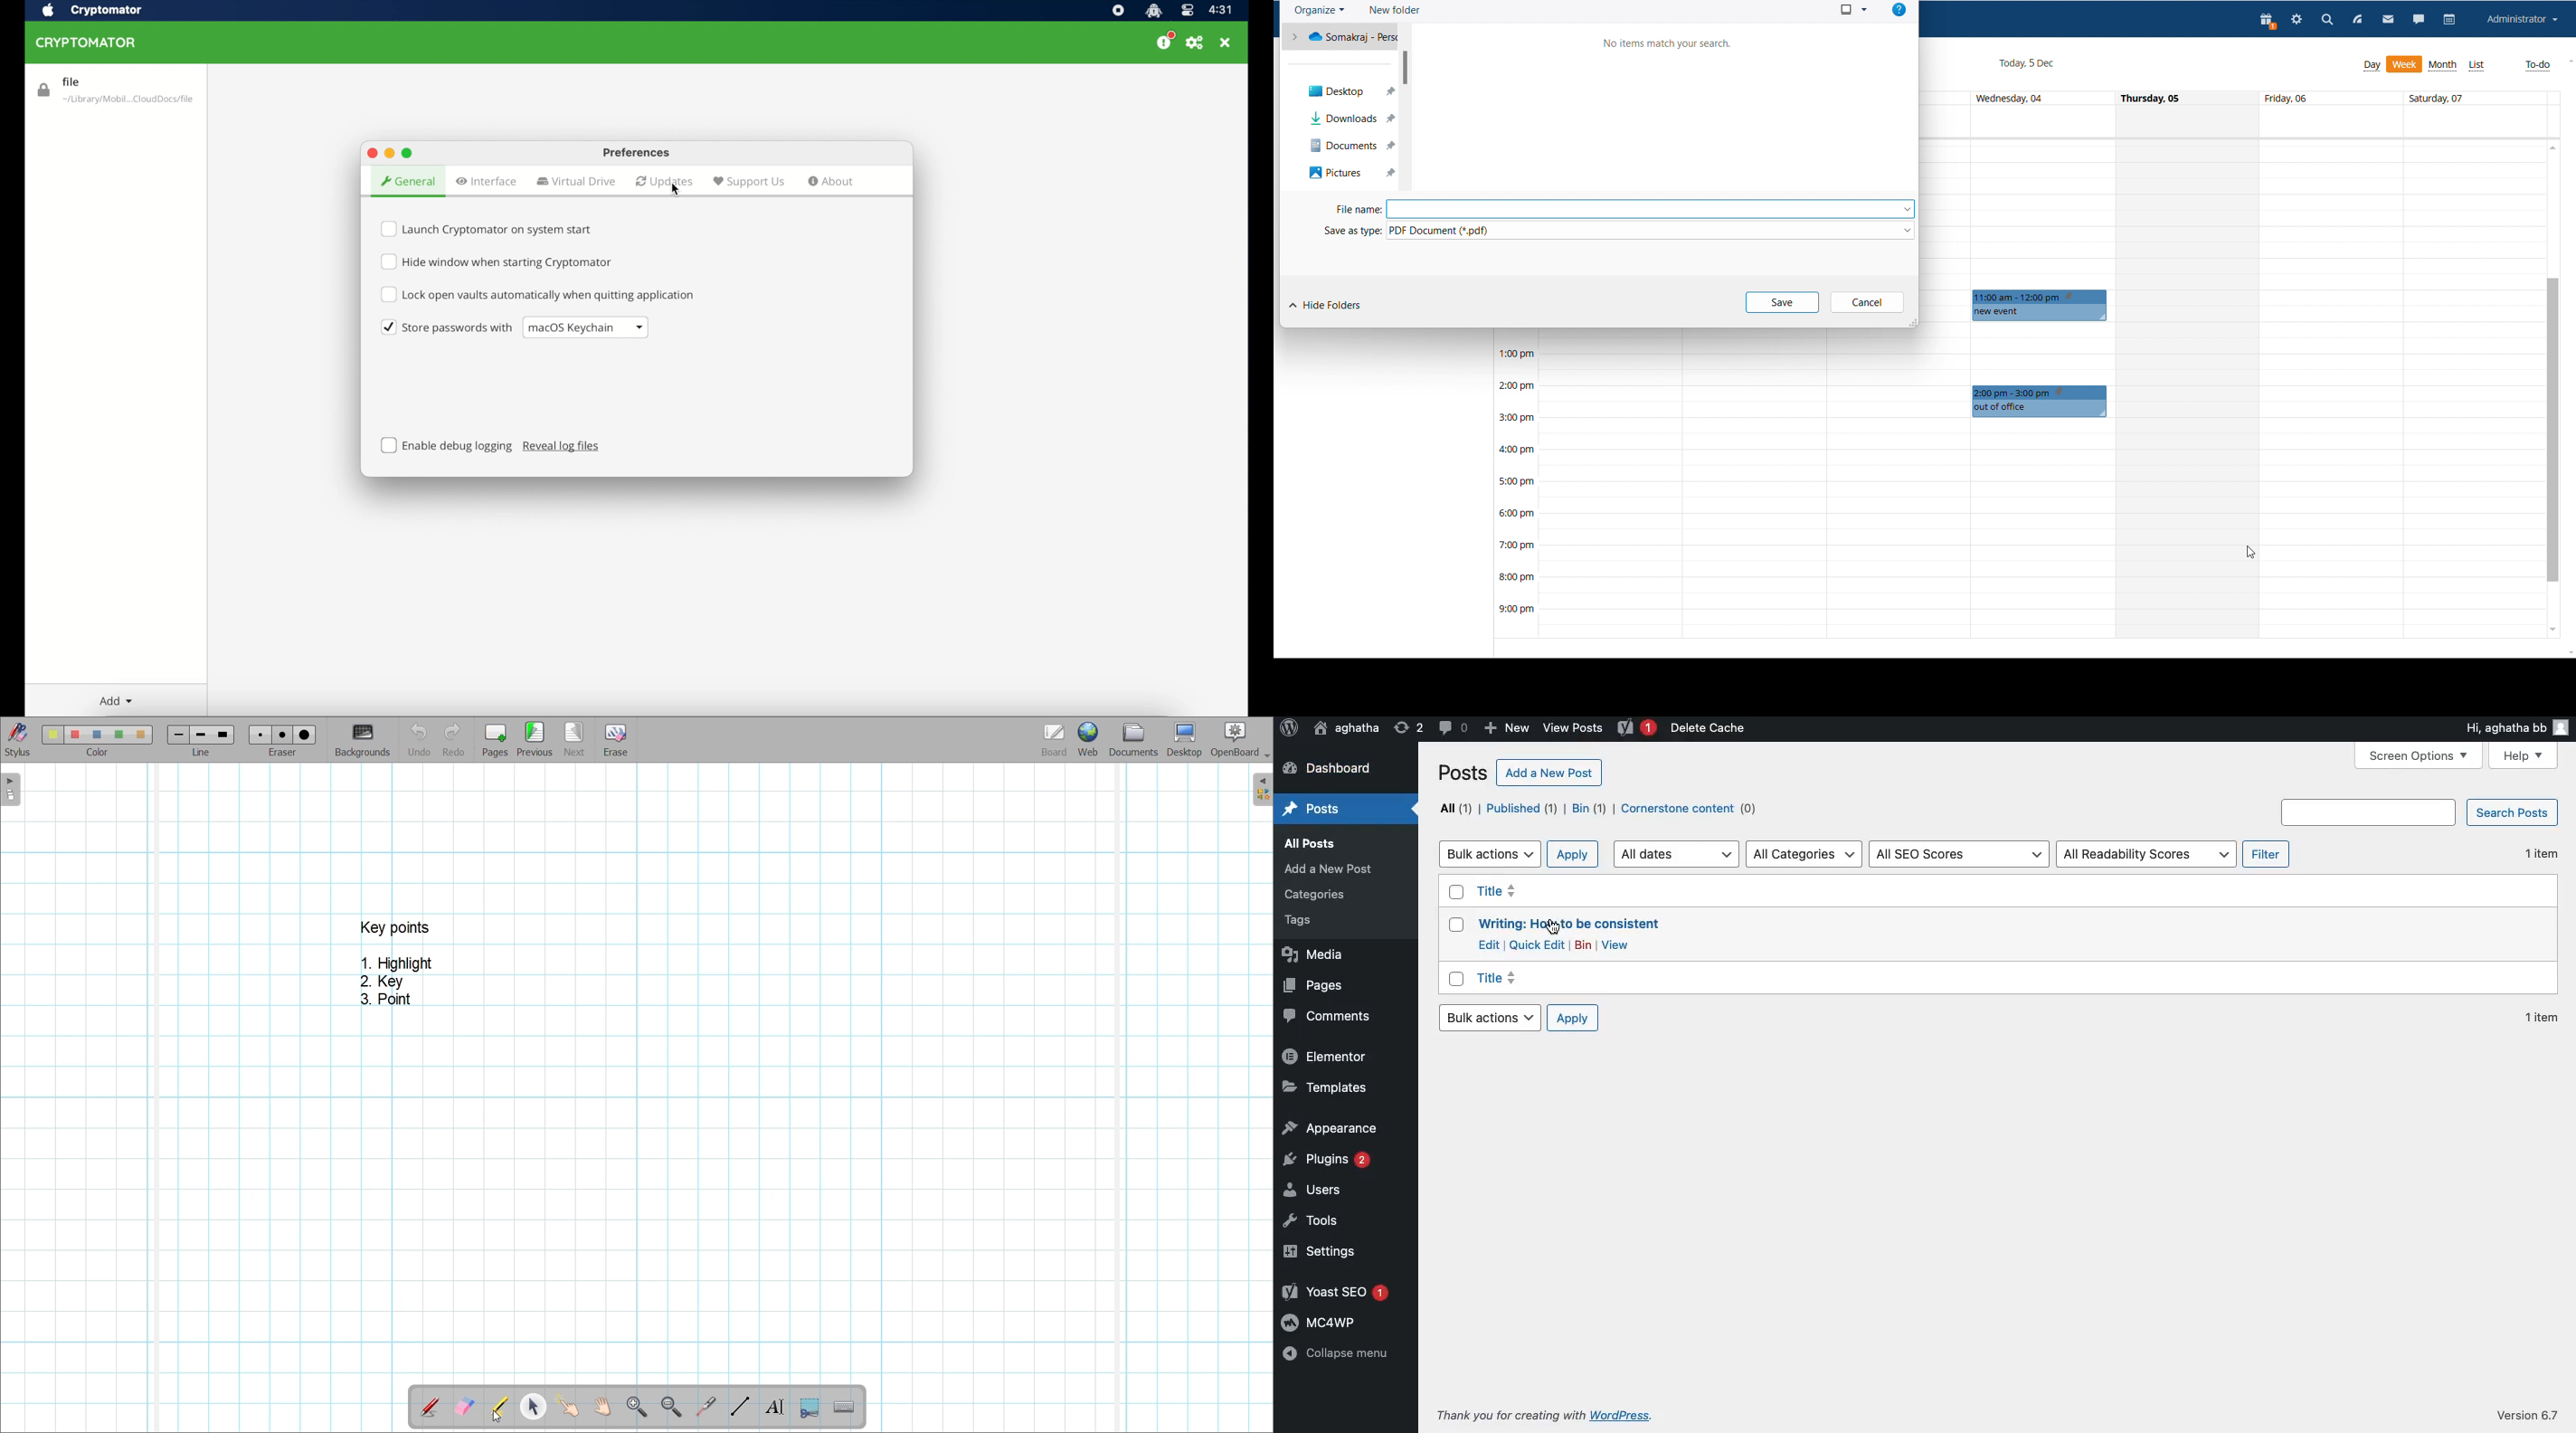  I want to click on Appearance, so click(1327, 1131).